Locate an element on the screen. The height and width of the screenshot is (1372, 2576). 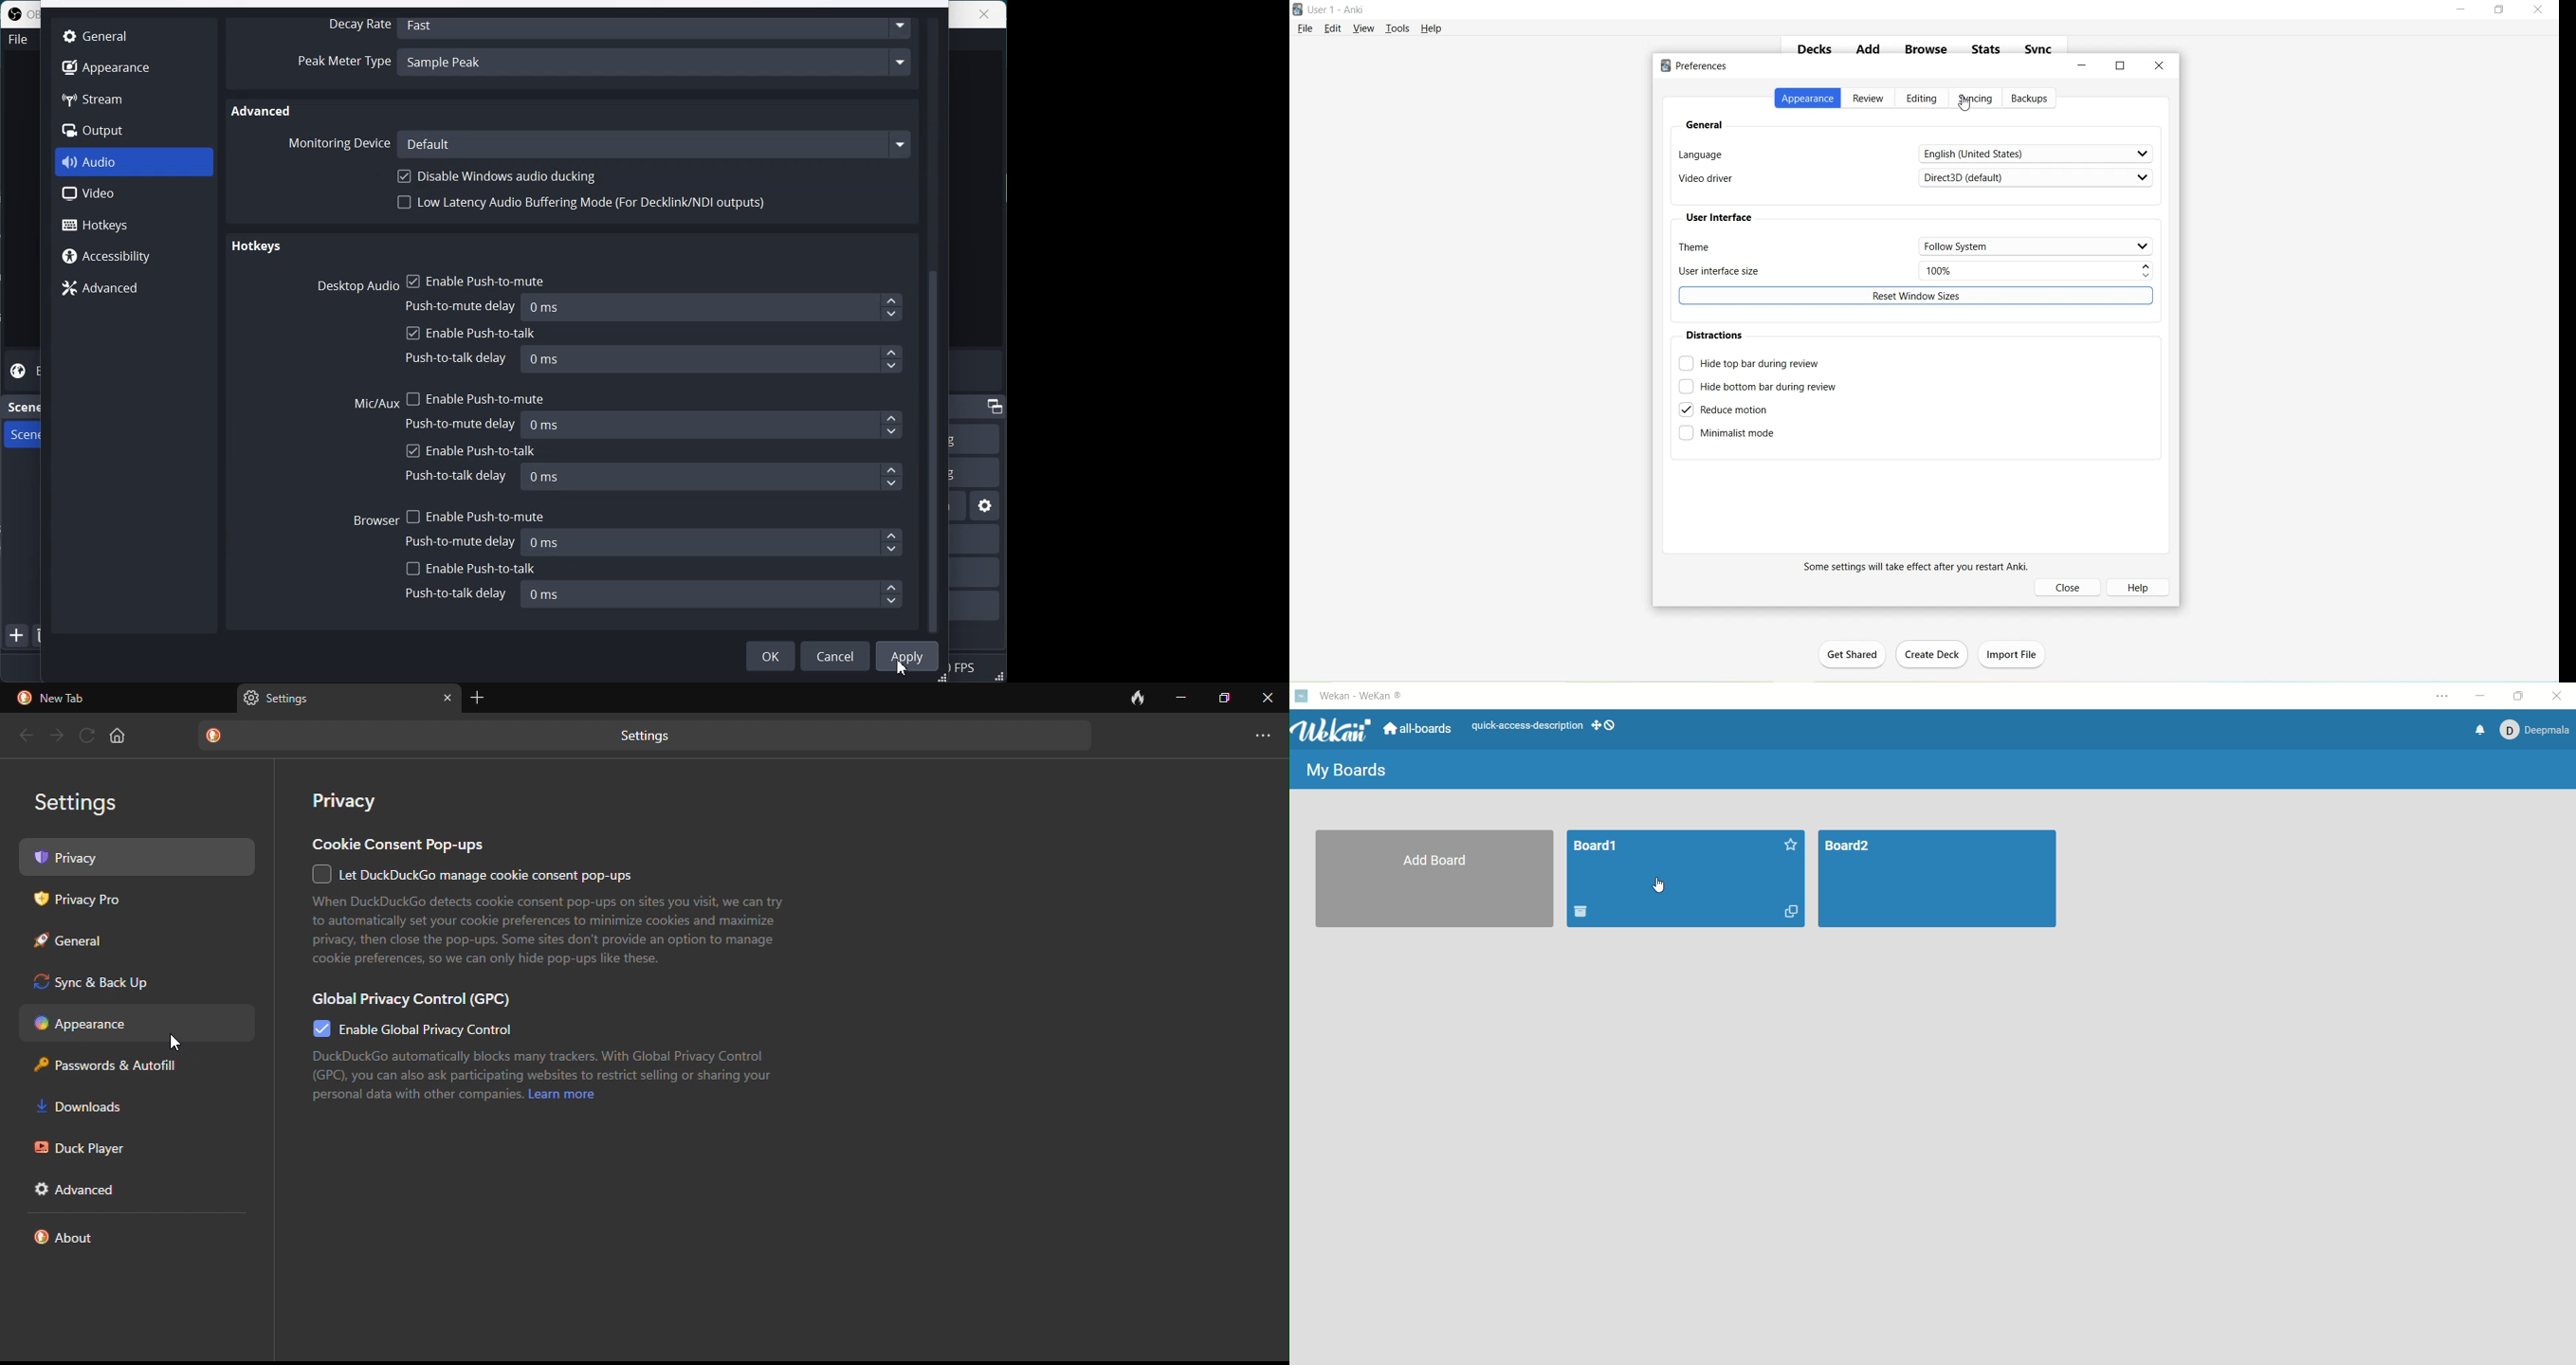
Hotkeys is located at coordinates (135, 224).